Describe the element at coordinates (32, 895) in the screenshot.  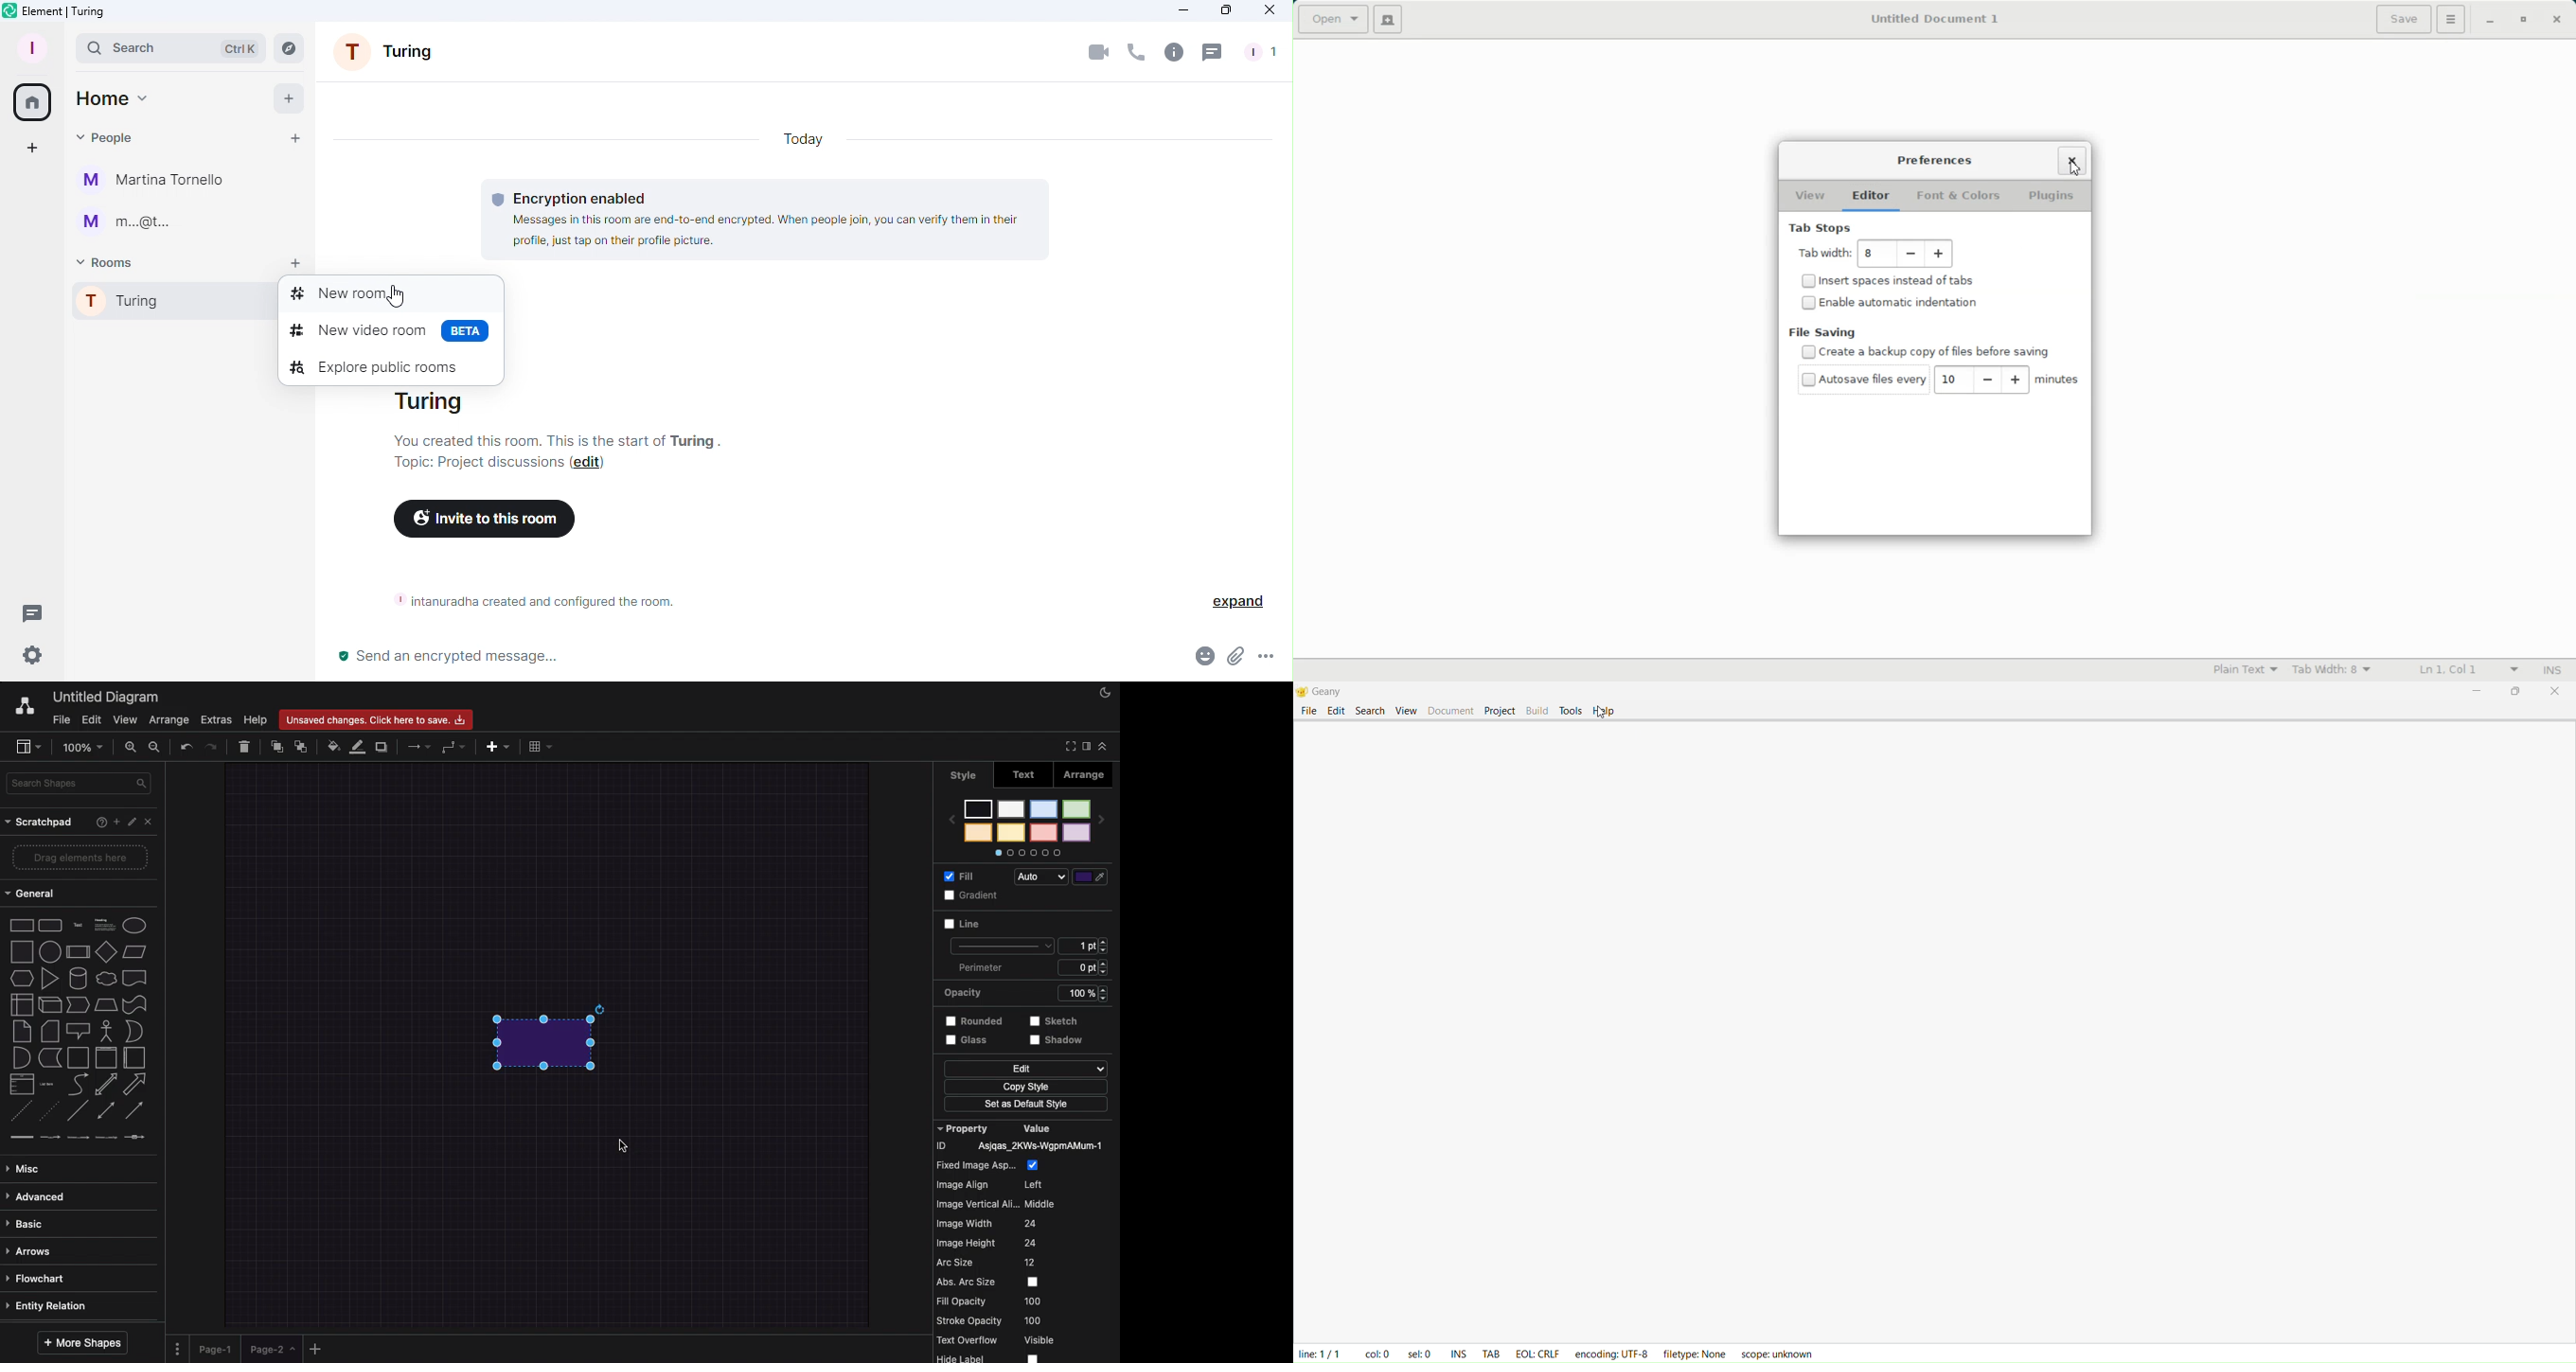
I see `General` at that location.